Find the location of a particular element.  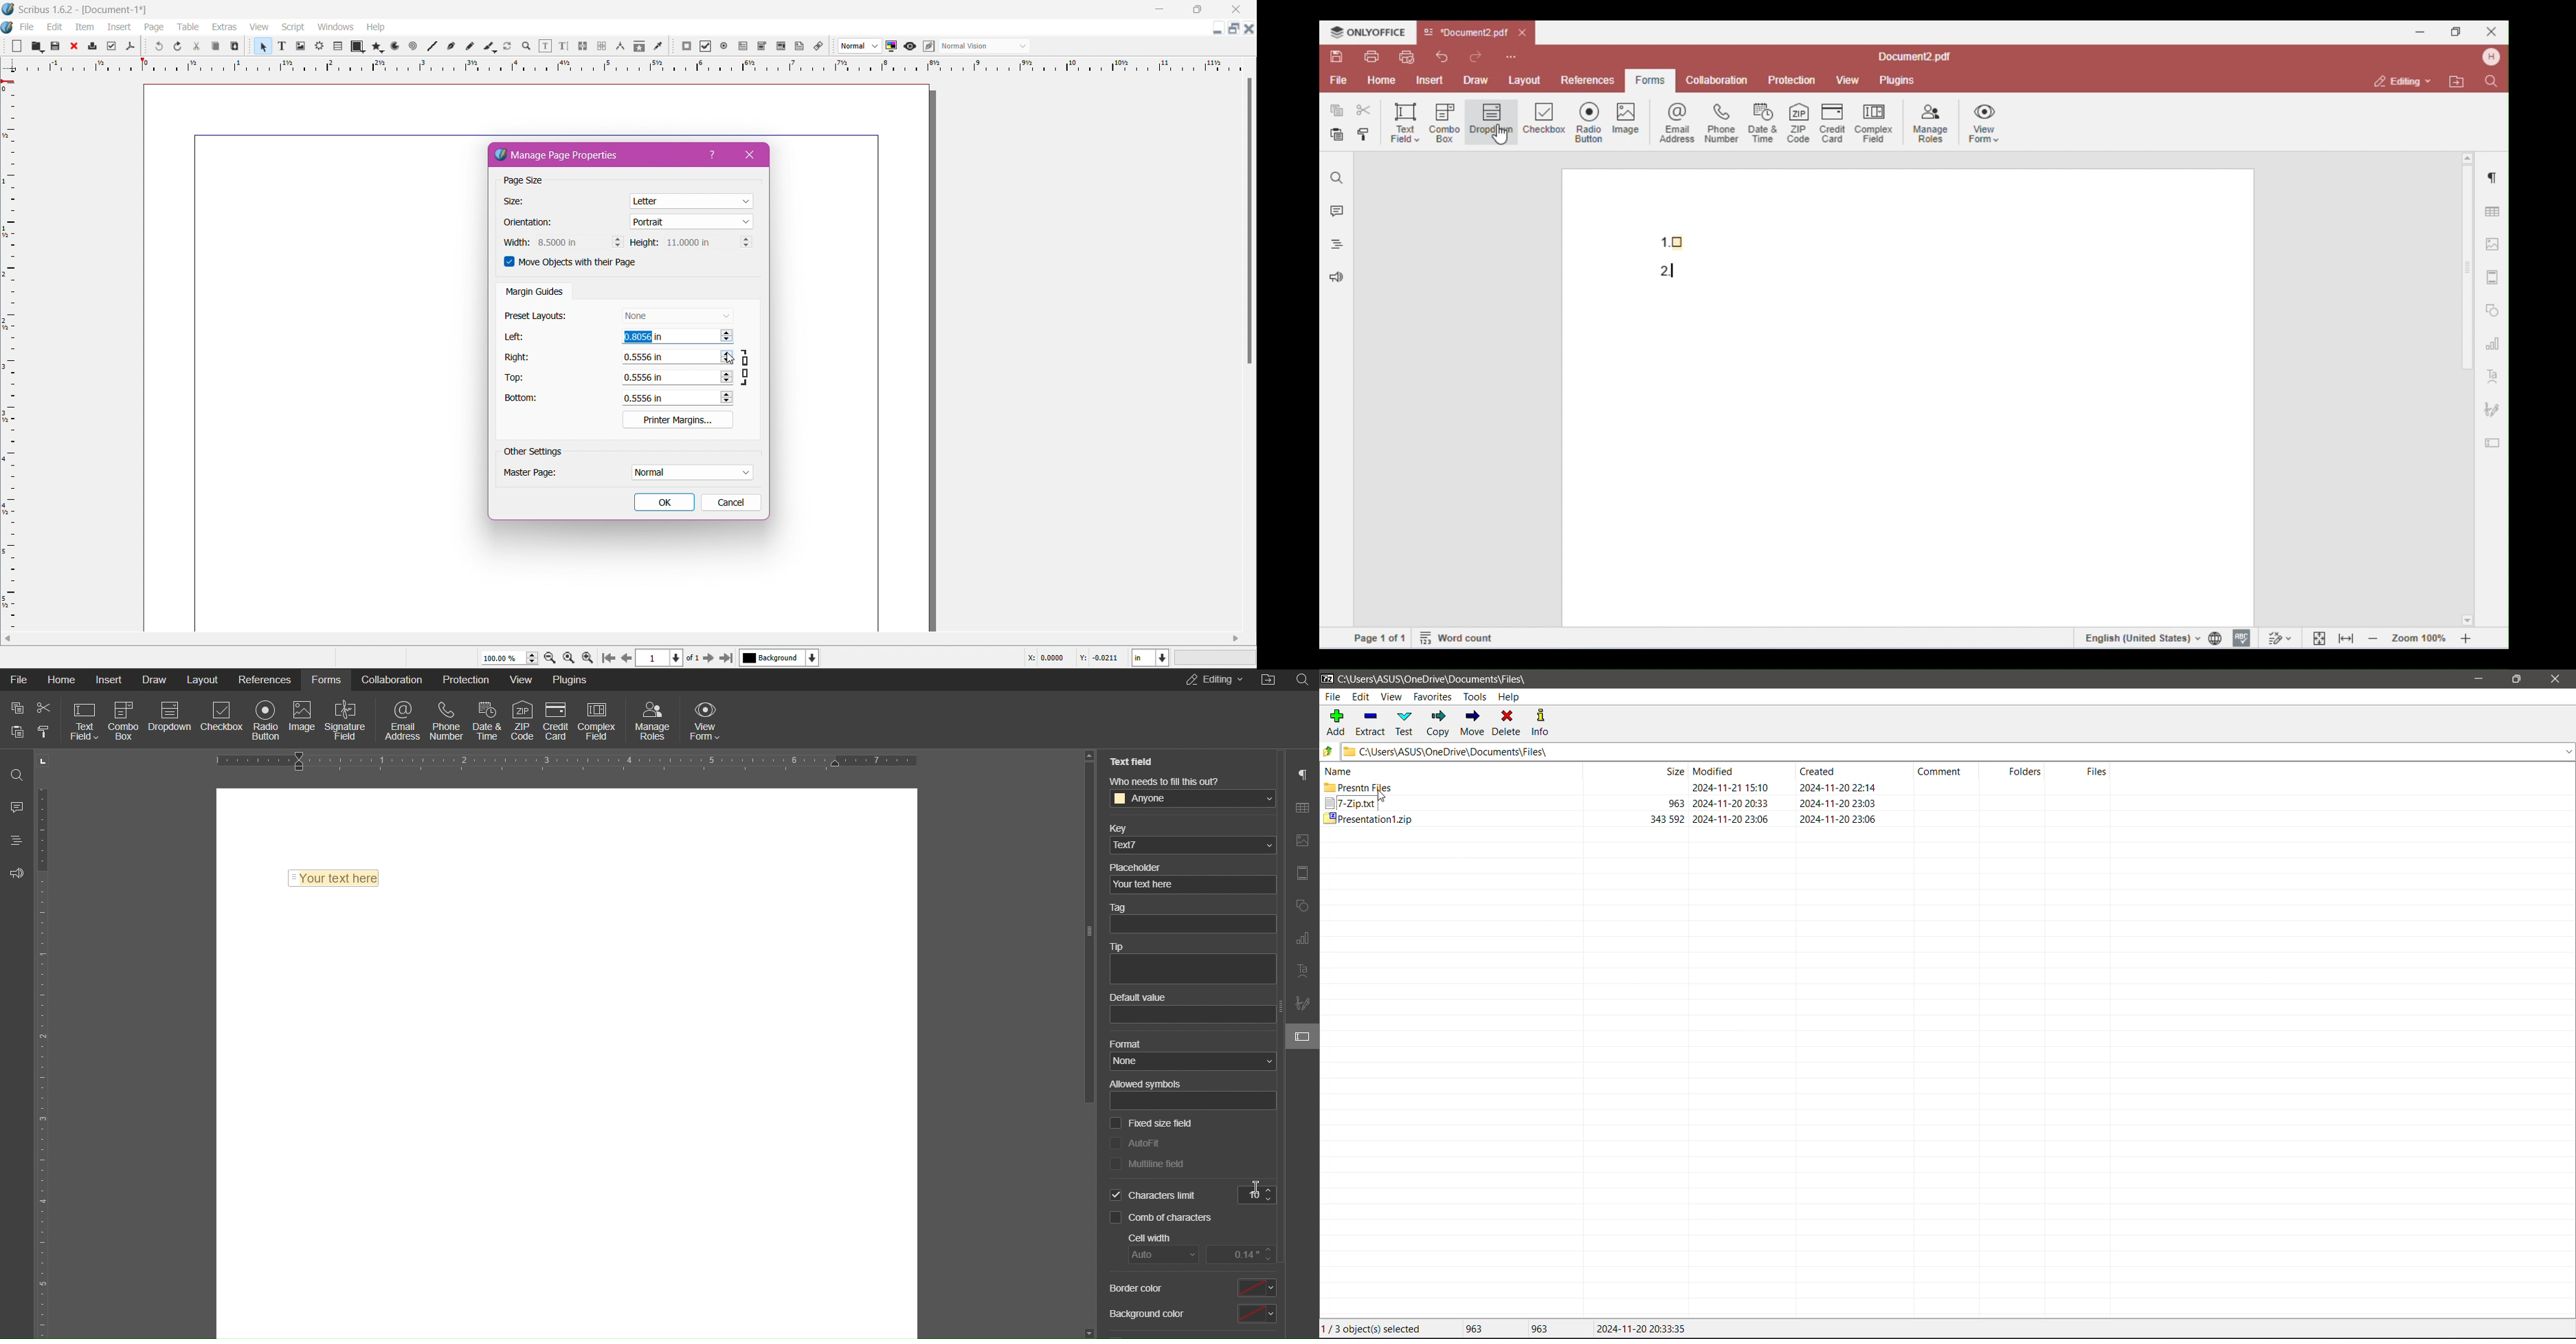

Horizontal Ruler is located at coordinates (570, 760).